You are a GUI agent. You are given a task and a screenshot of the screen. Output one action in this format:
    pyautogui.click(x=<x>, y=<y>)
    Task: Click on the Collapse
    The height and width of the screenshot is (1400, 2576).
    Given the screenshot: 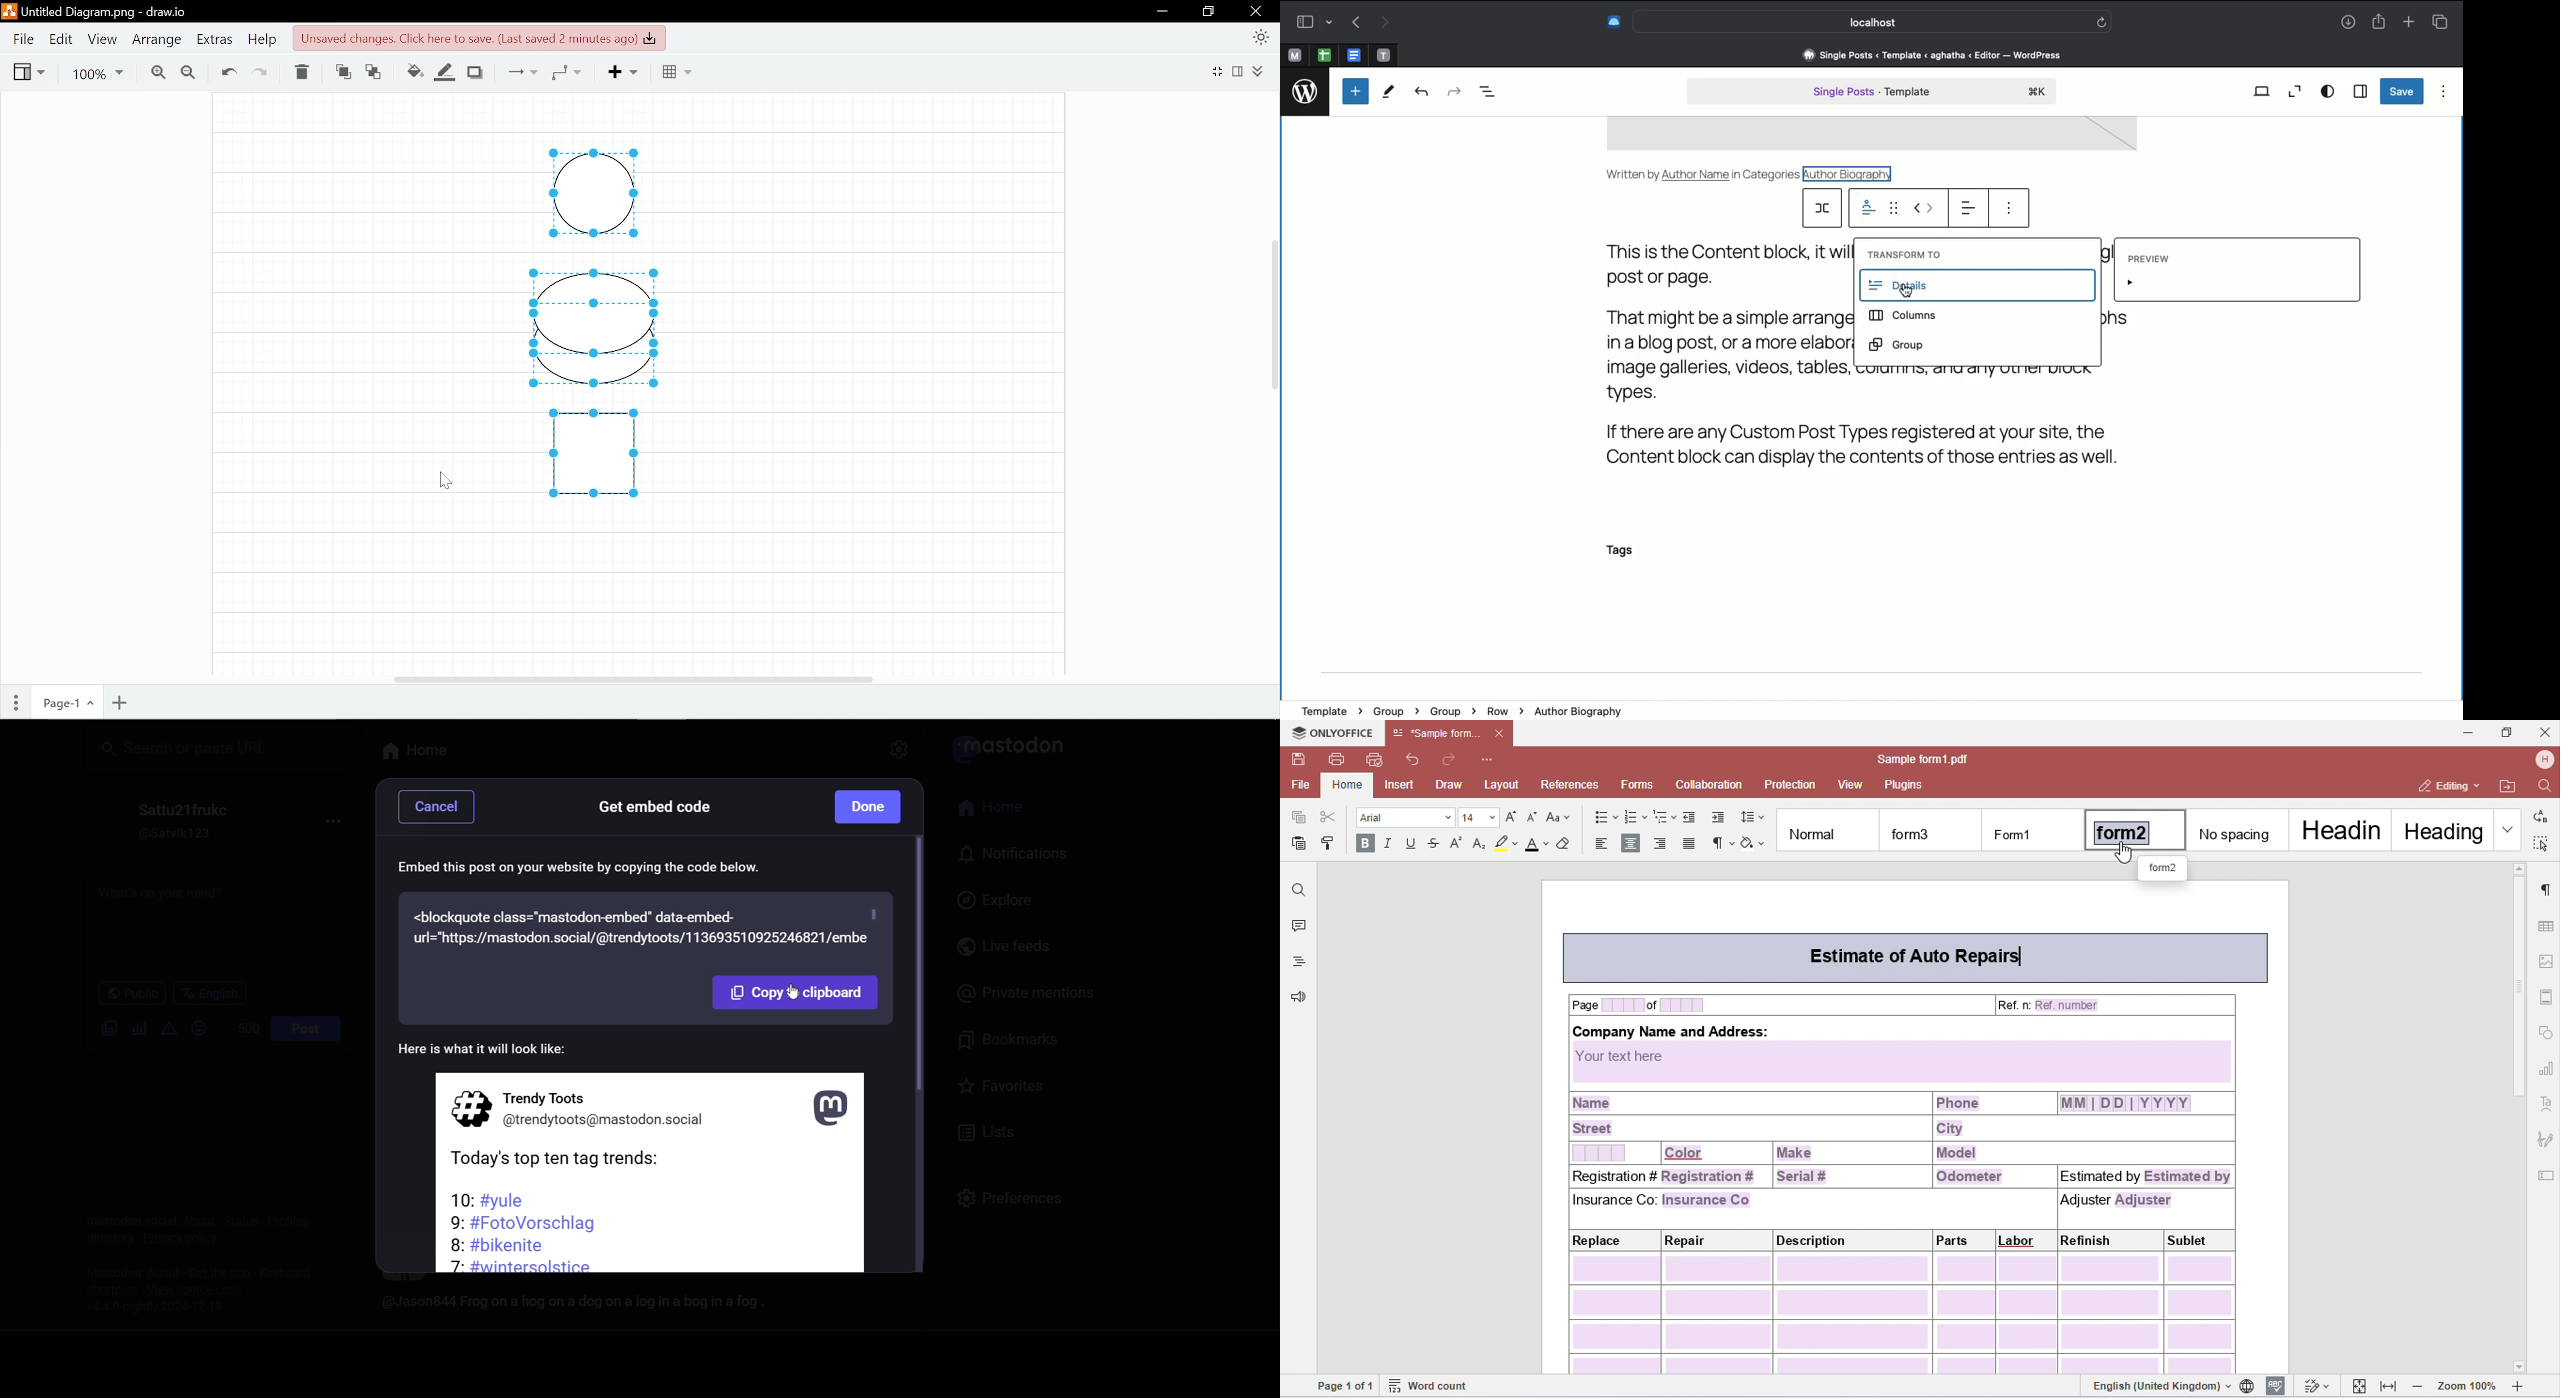 What is the action you would take?
    pyautogui.click(x=1257, y=71)
    